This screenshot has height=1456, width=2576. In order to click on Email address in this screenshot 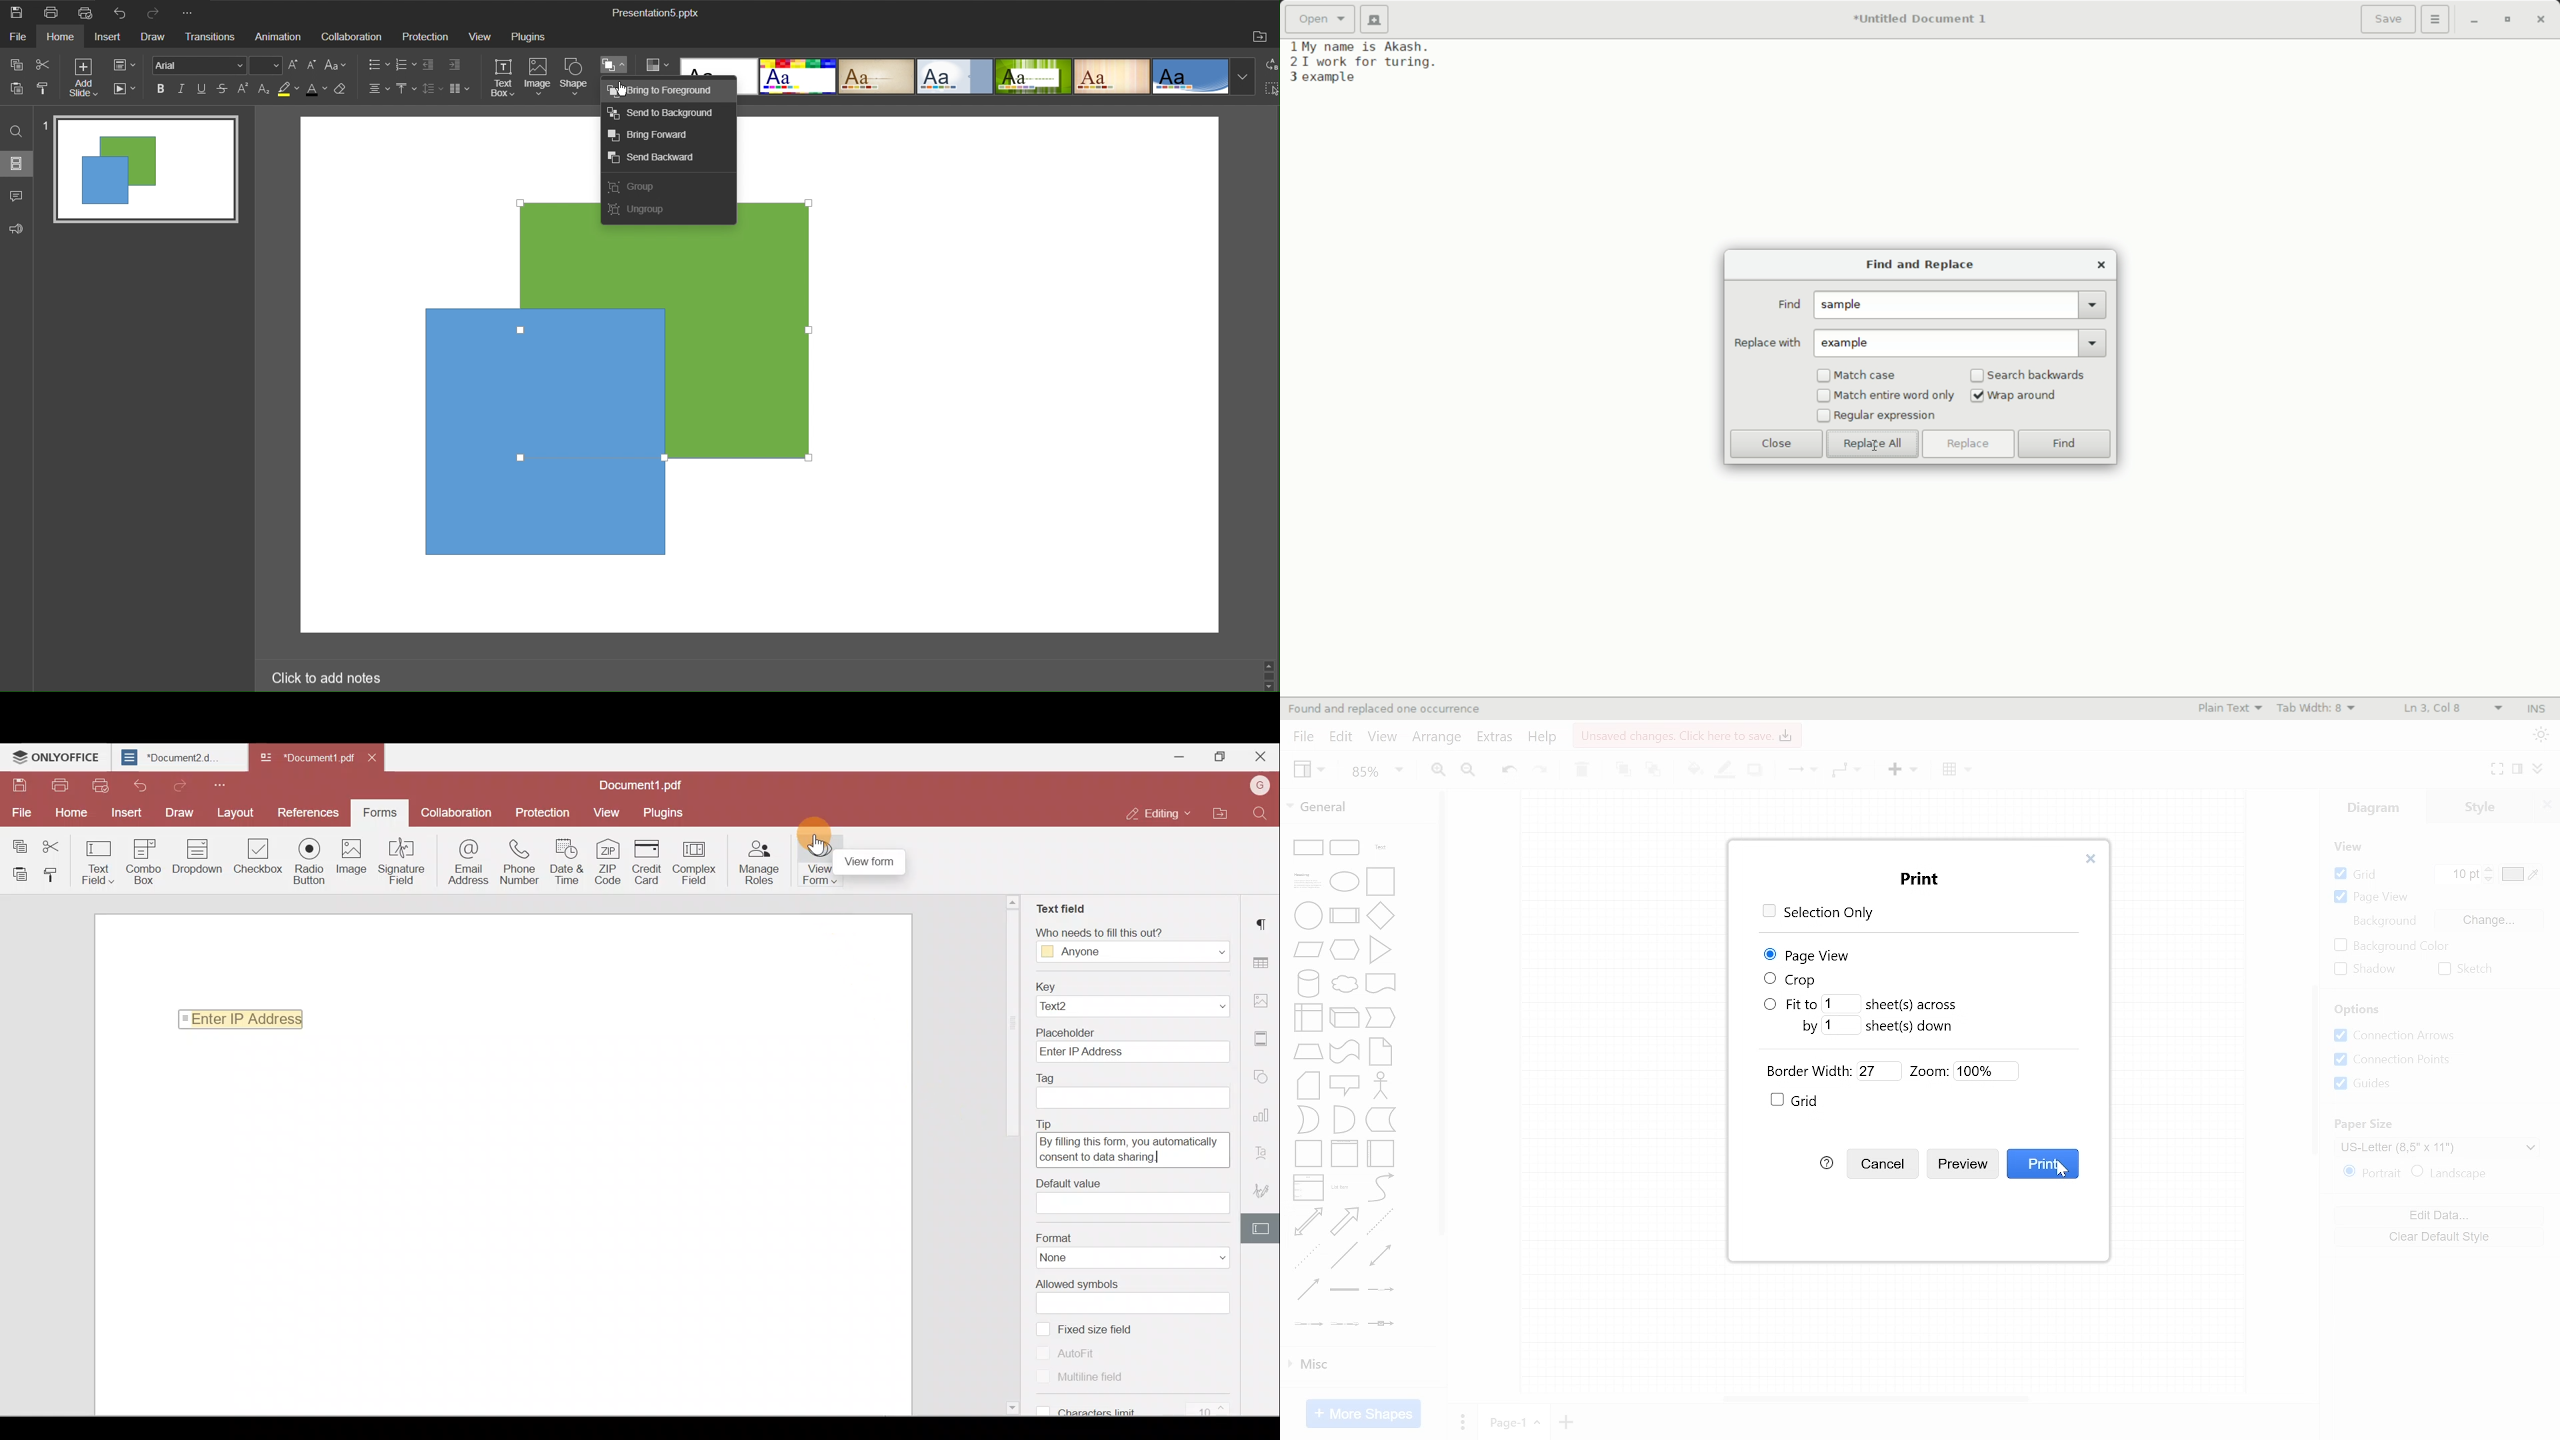, I will do `click(463, 863)`.